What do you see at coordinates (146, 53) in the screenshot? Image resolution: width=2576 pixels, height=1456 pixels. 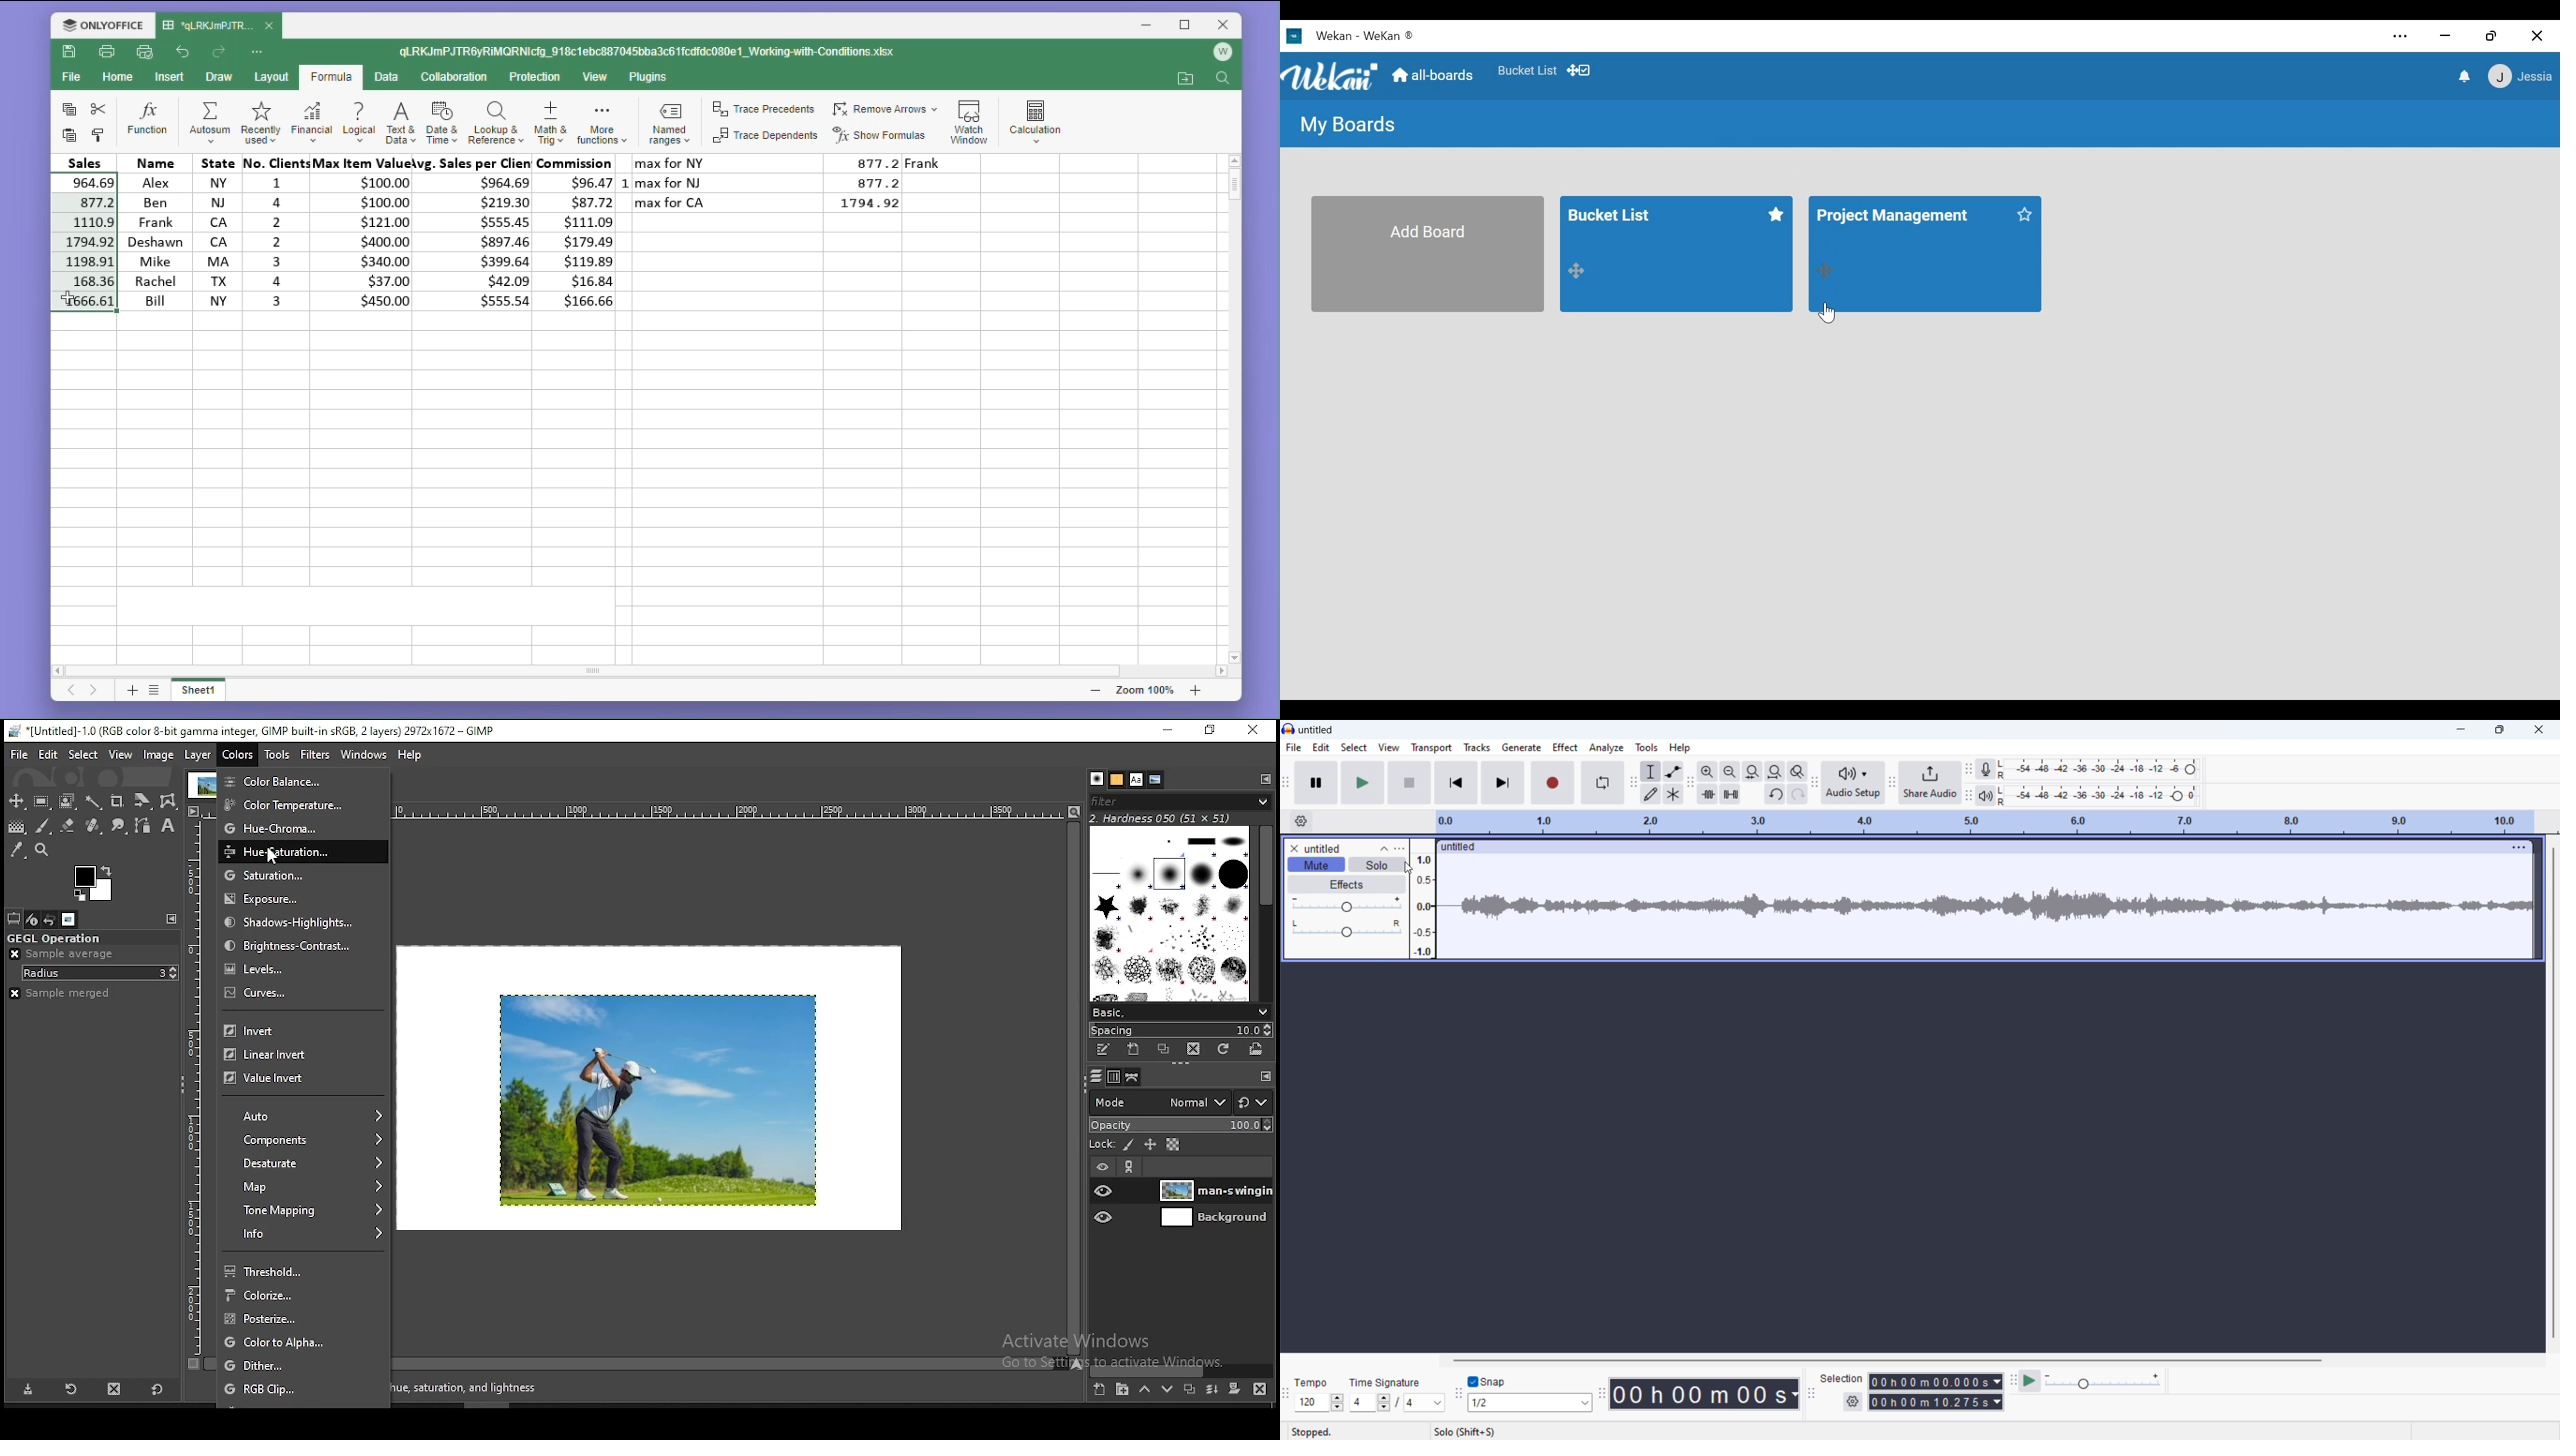 I see `quick print` at bounding box center [146, 53].